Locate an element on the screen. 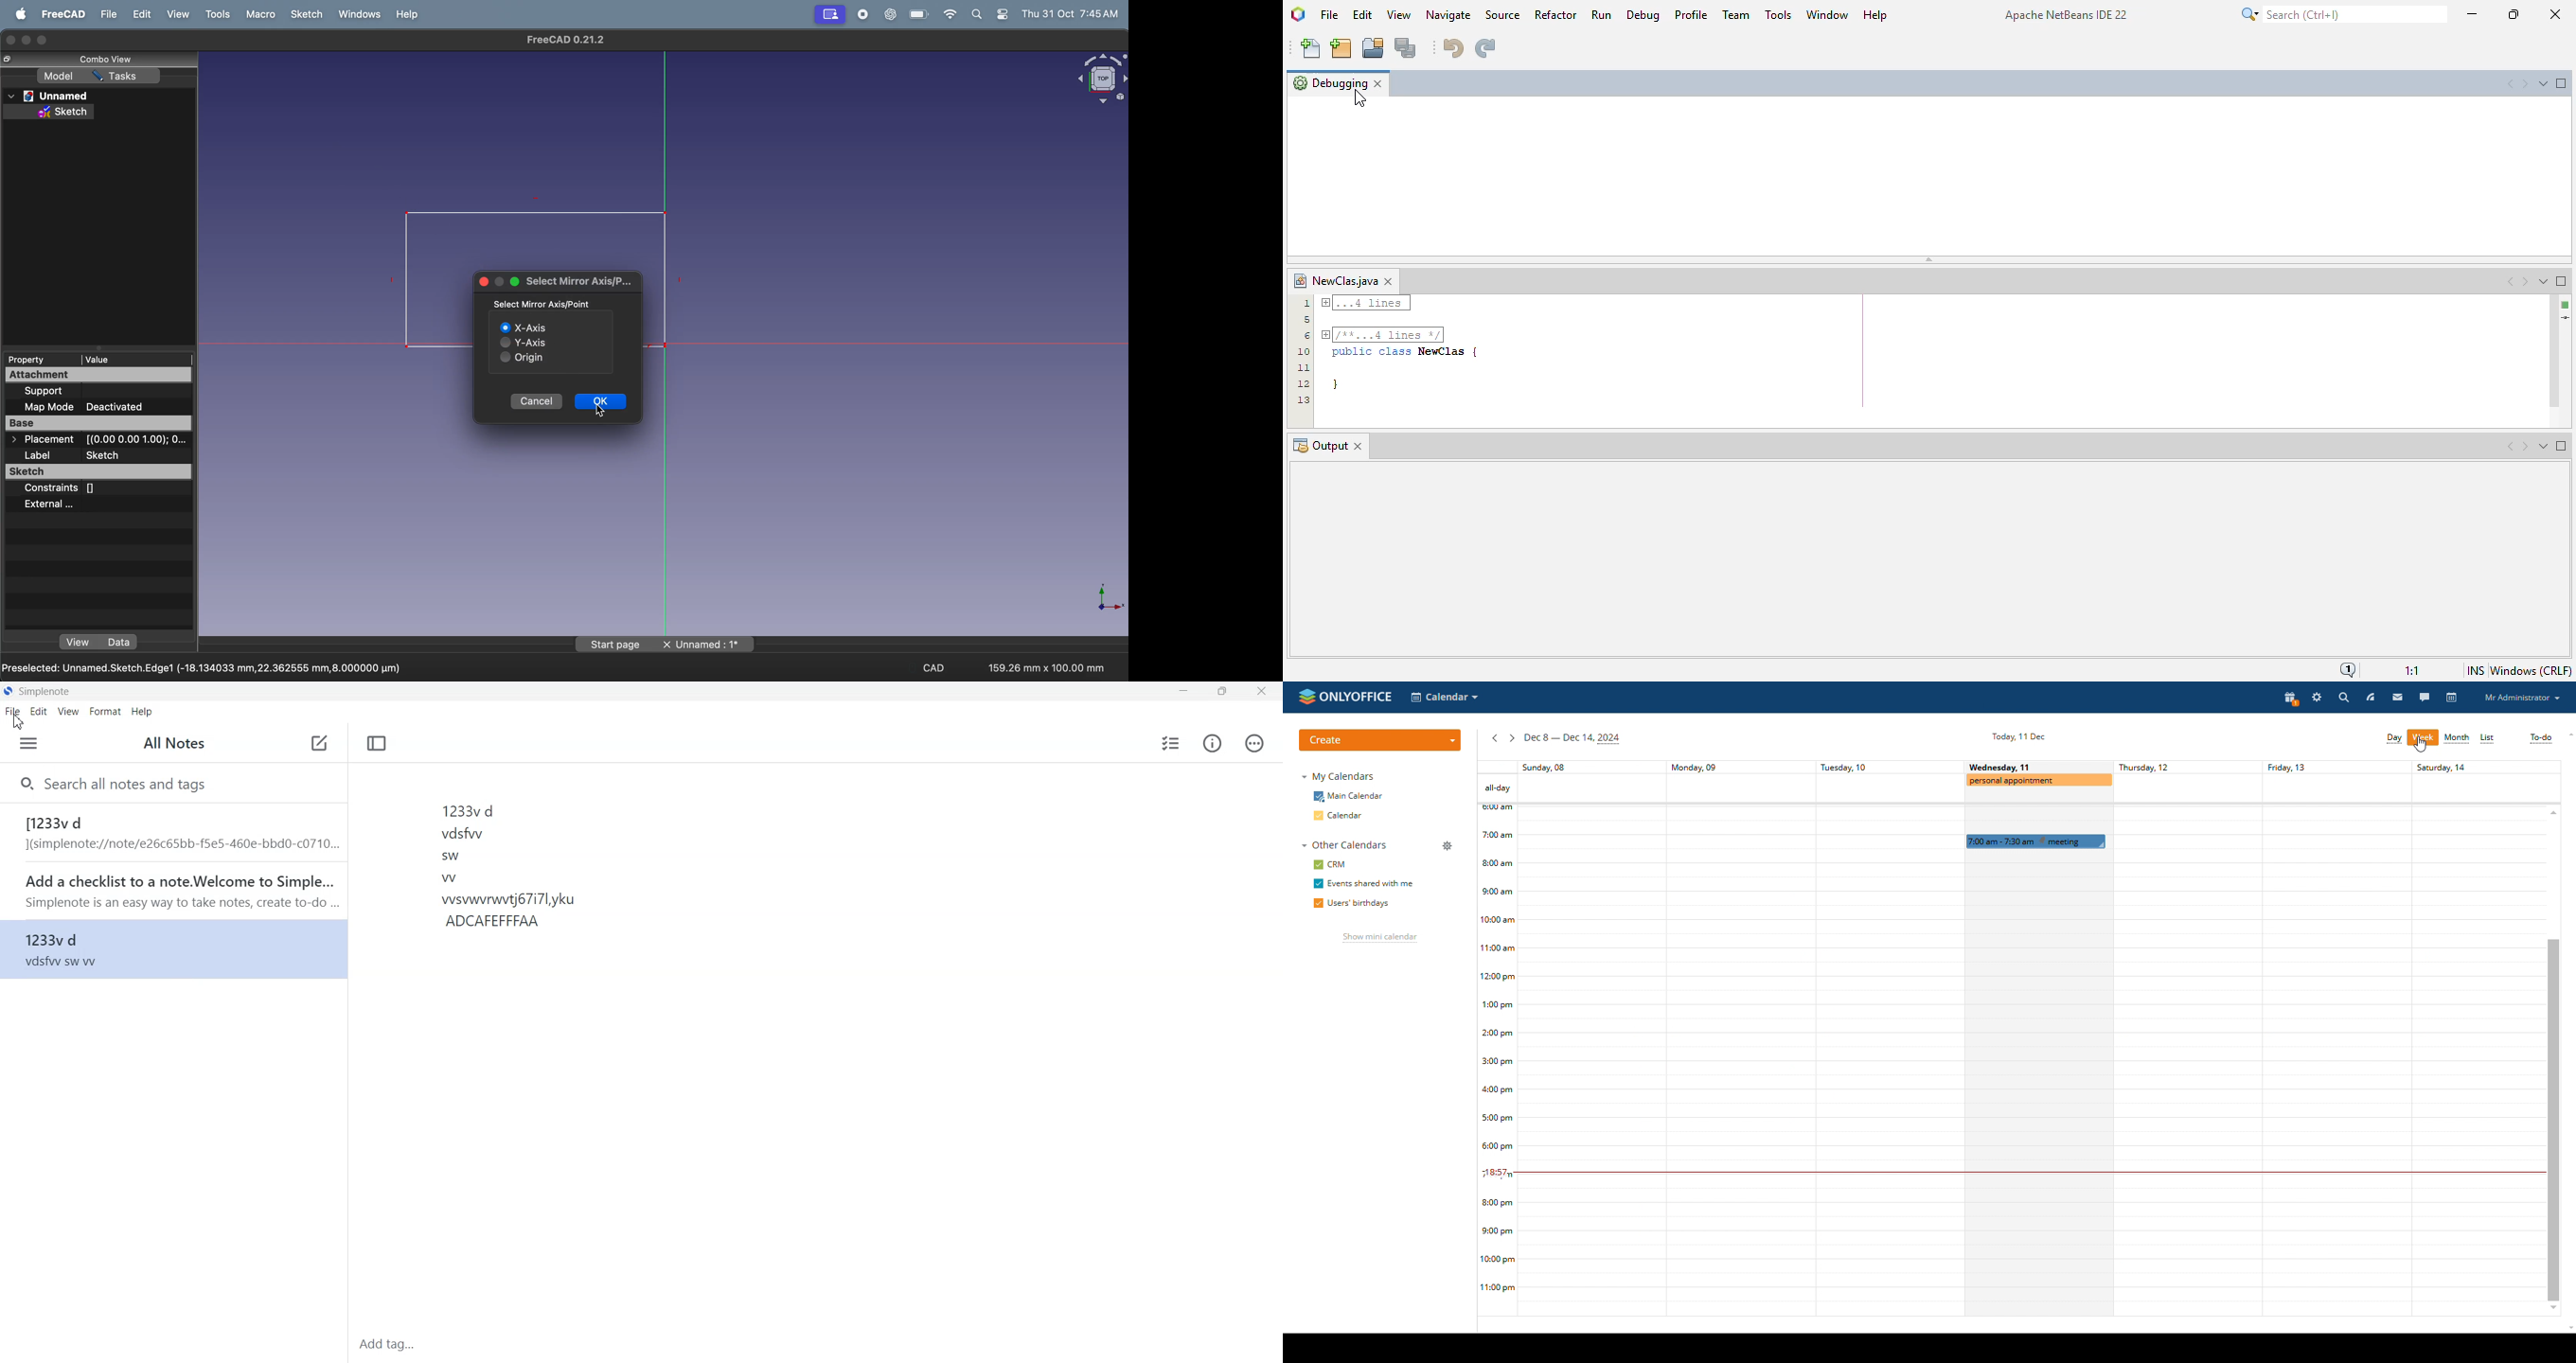 This screenshot has width=2576, height=1372. 1233 d vddw sw W wswwwtj6717lyku ADCAFEFFFAA is located at coordinates (793, 953).